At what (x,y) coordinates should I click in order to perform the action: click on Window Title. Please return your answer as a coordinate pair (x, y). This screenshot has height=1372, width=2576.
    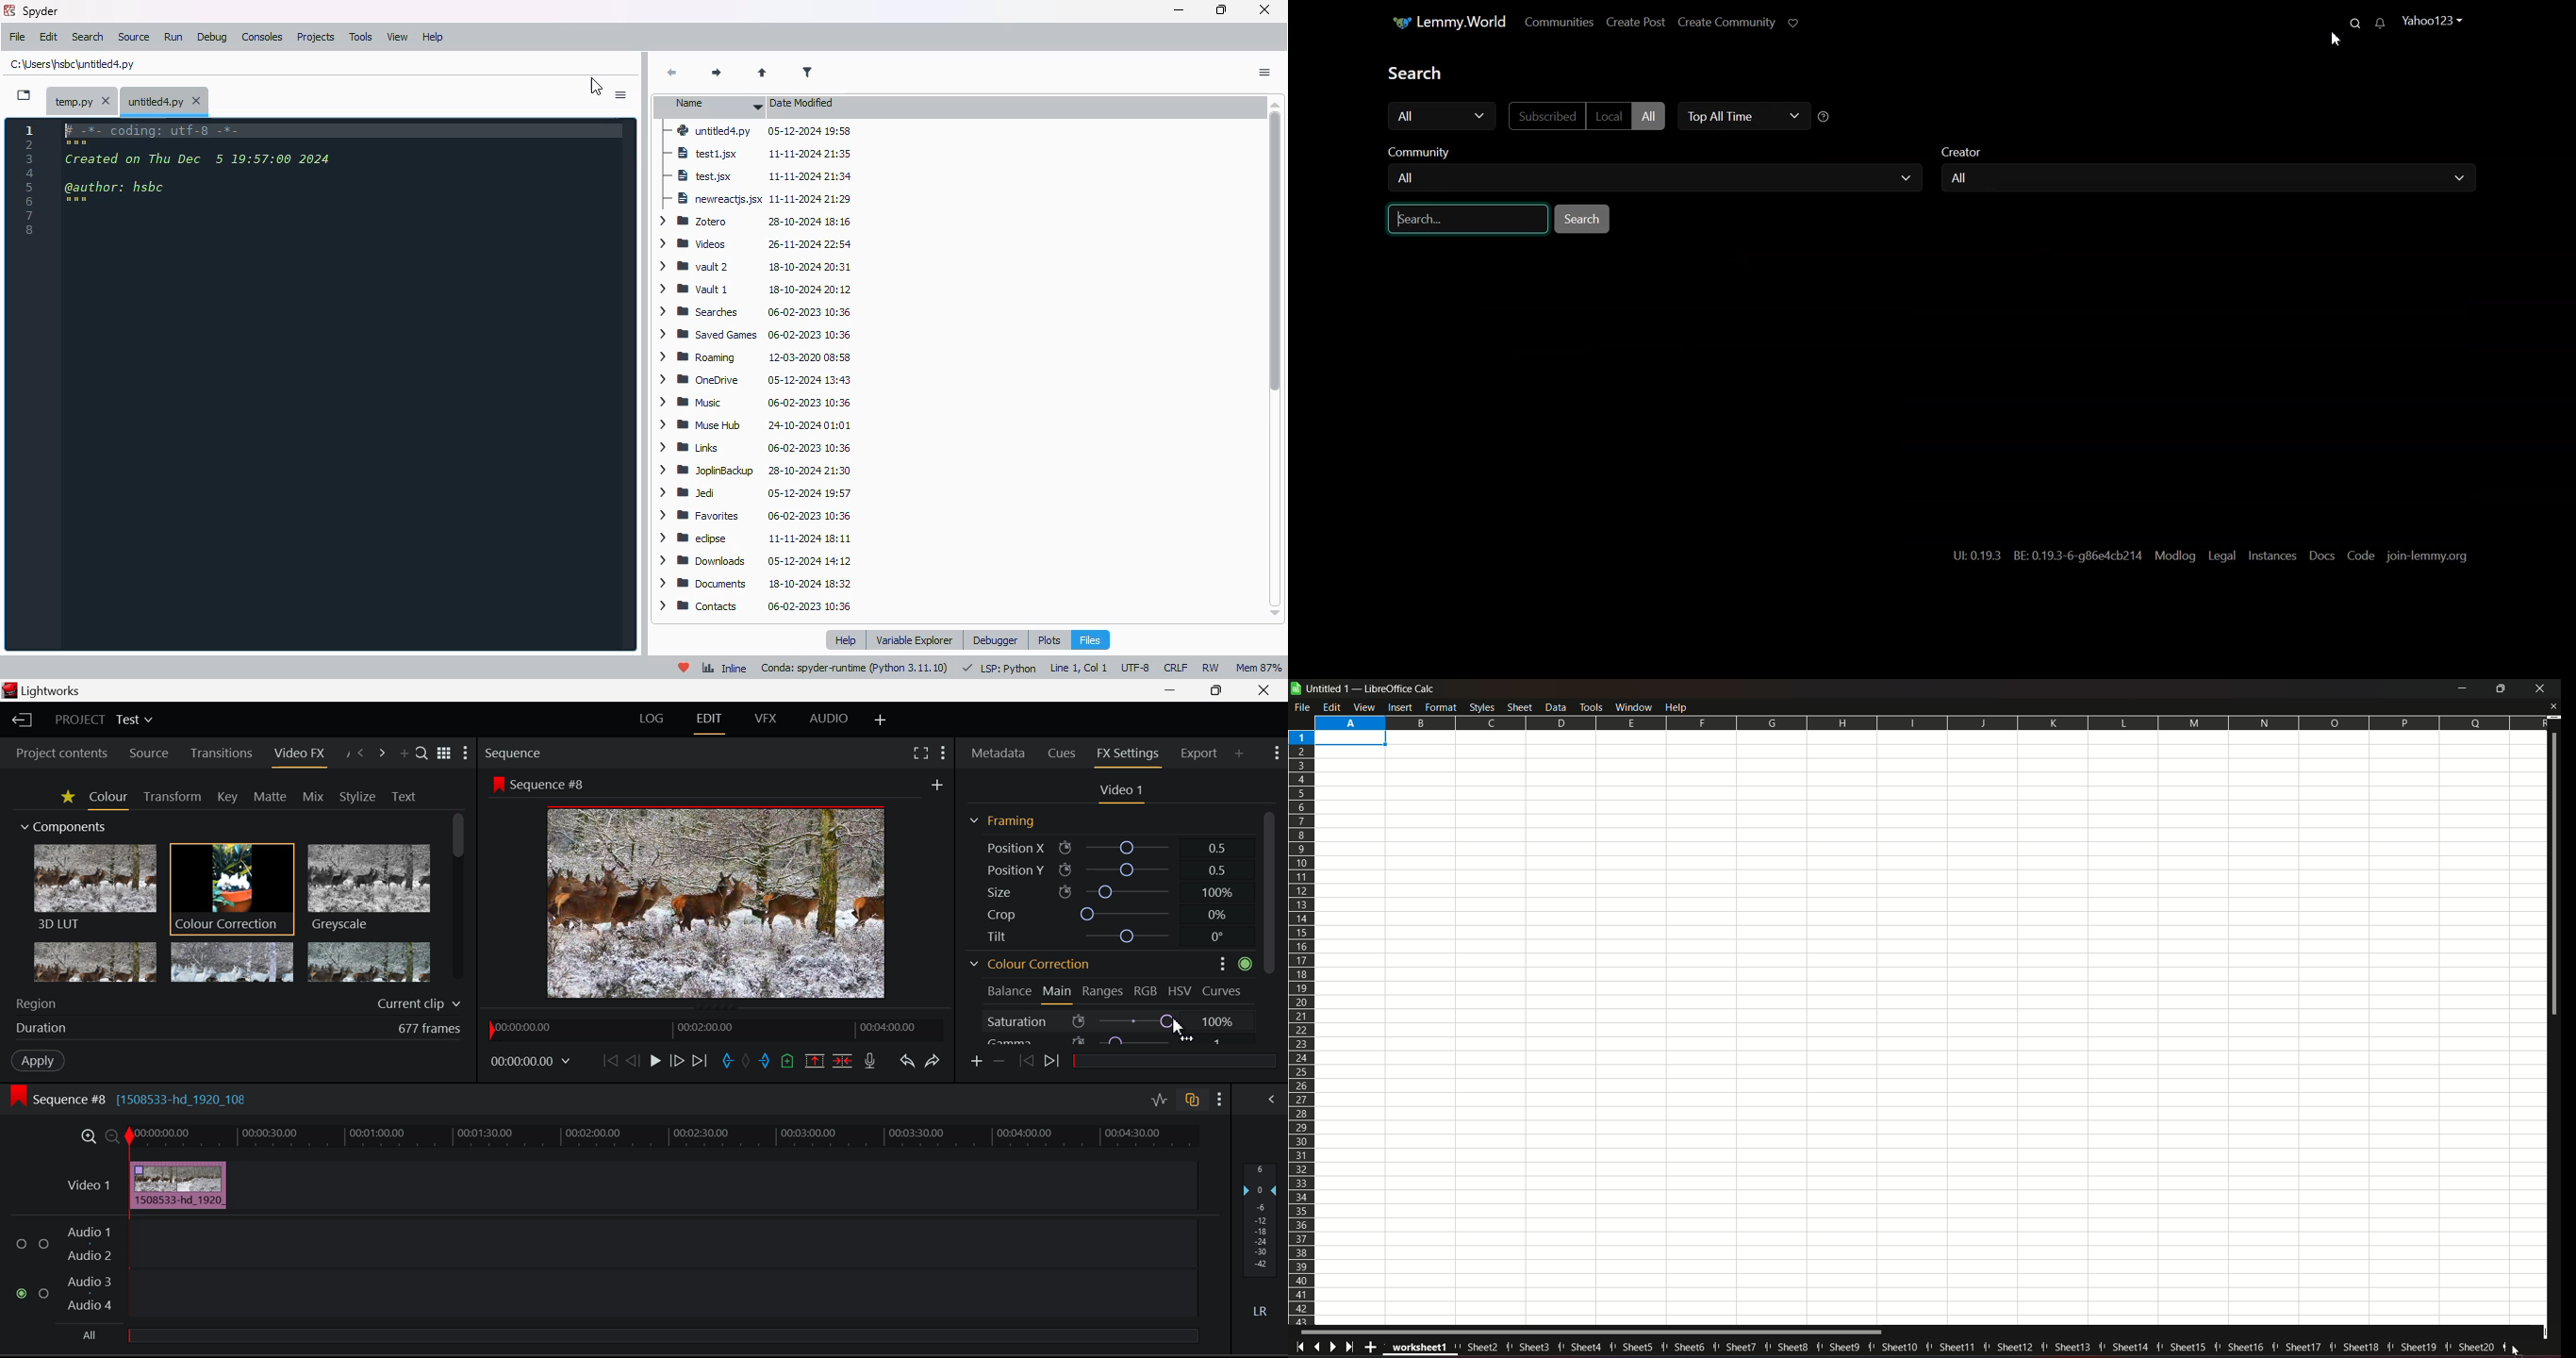
    Looking at the image, I should click on (46, 690).